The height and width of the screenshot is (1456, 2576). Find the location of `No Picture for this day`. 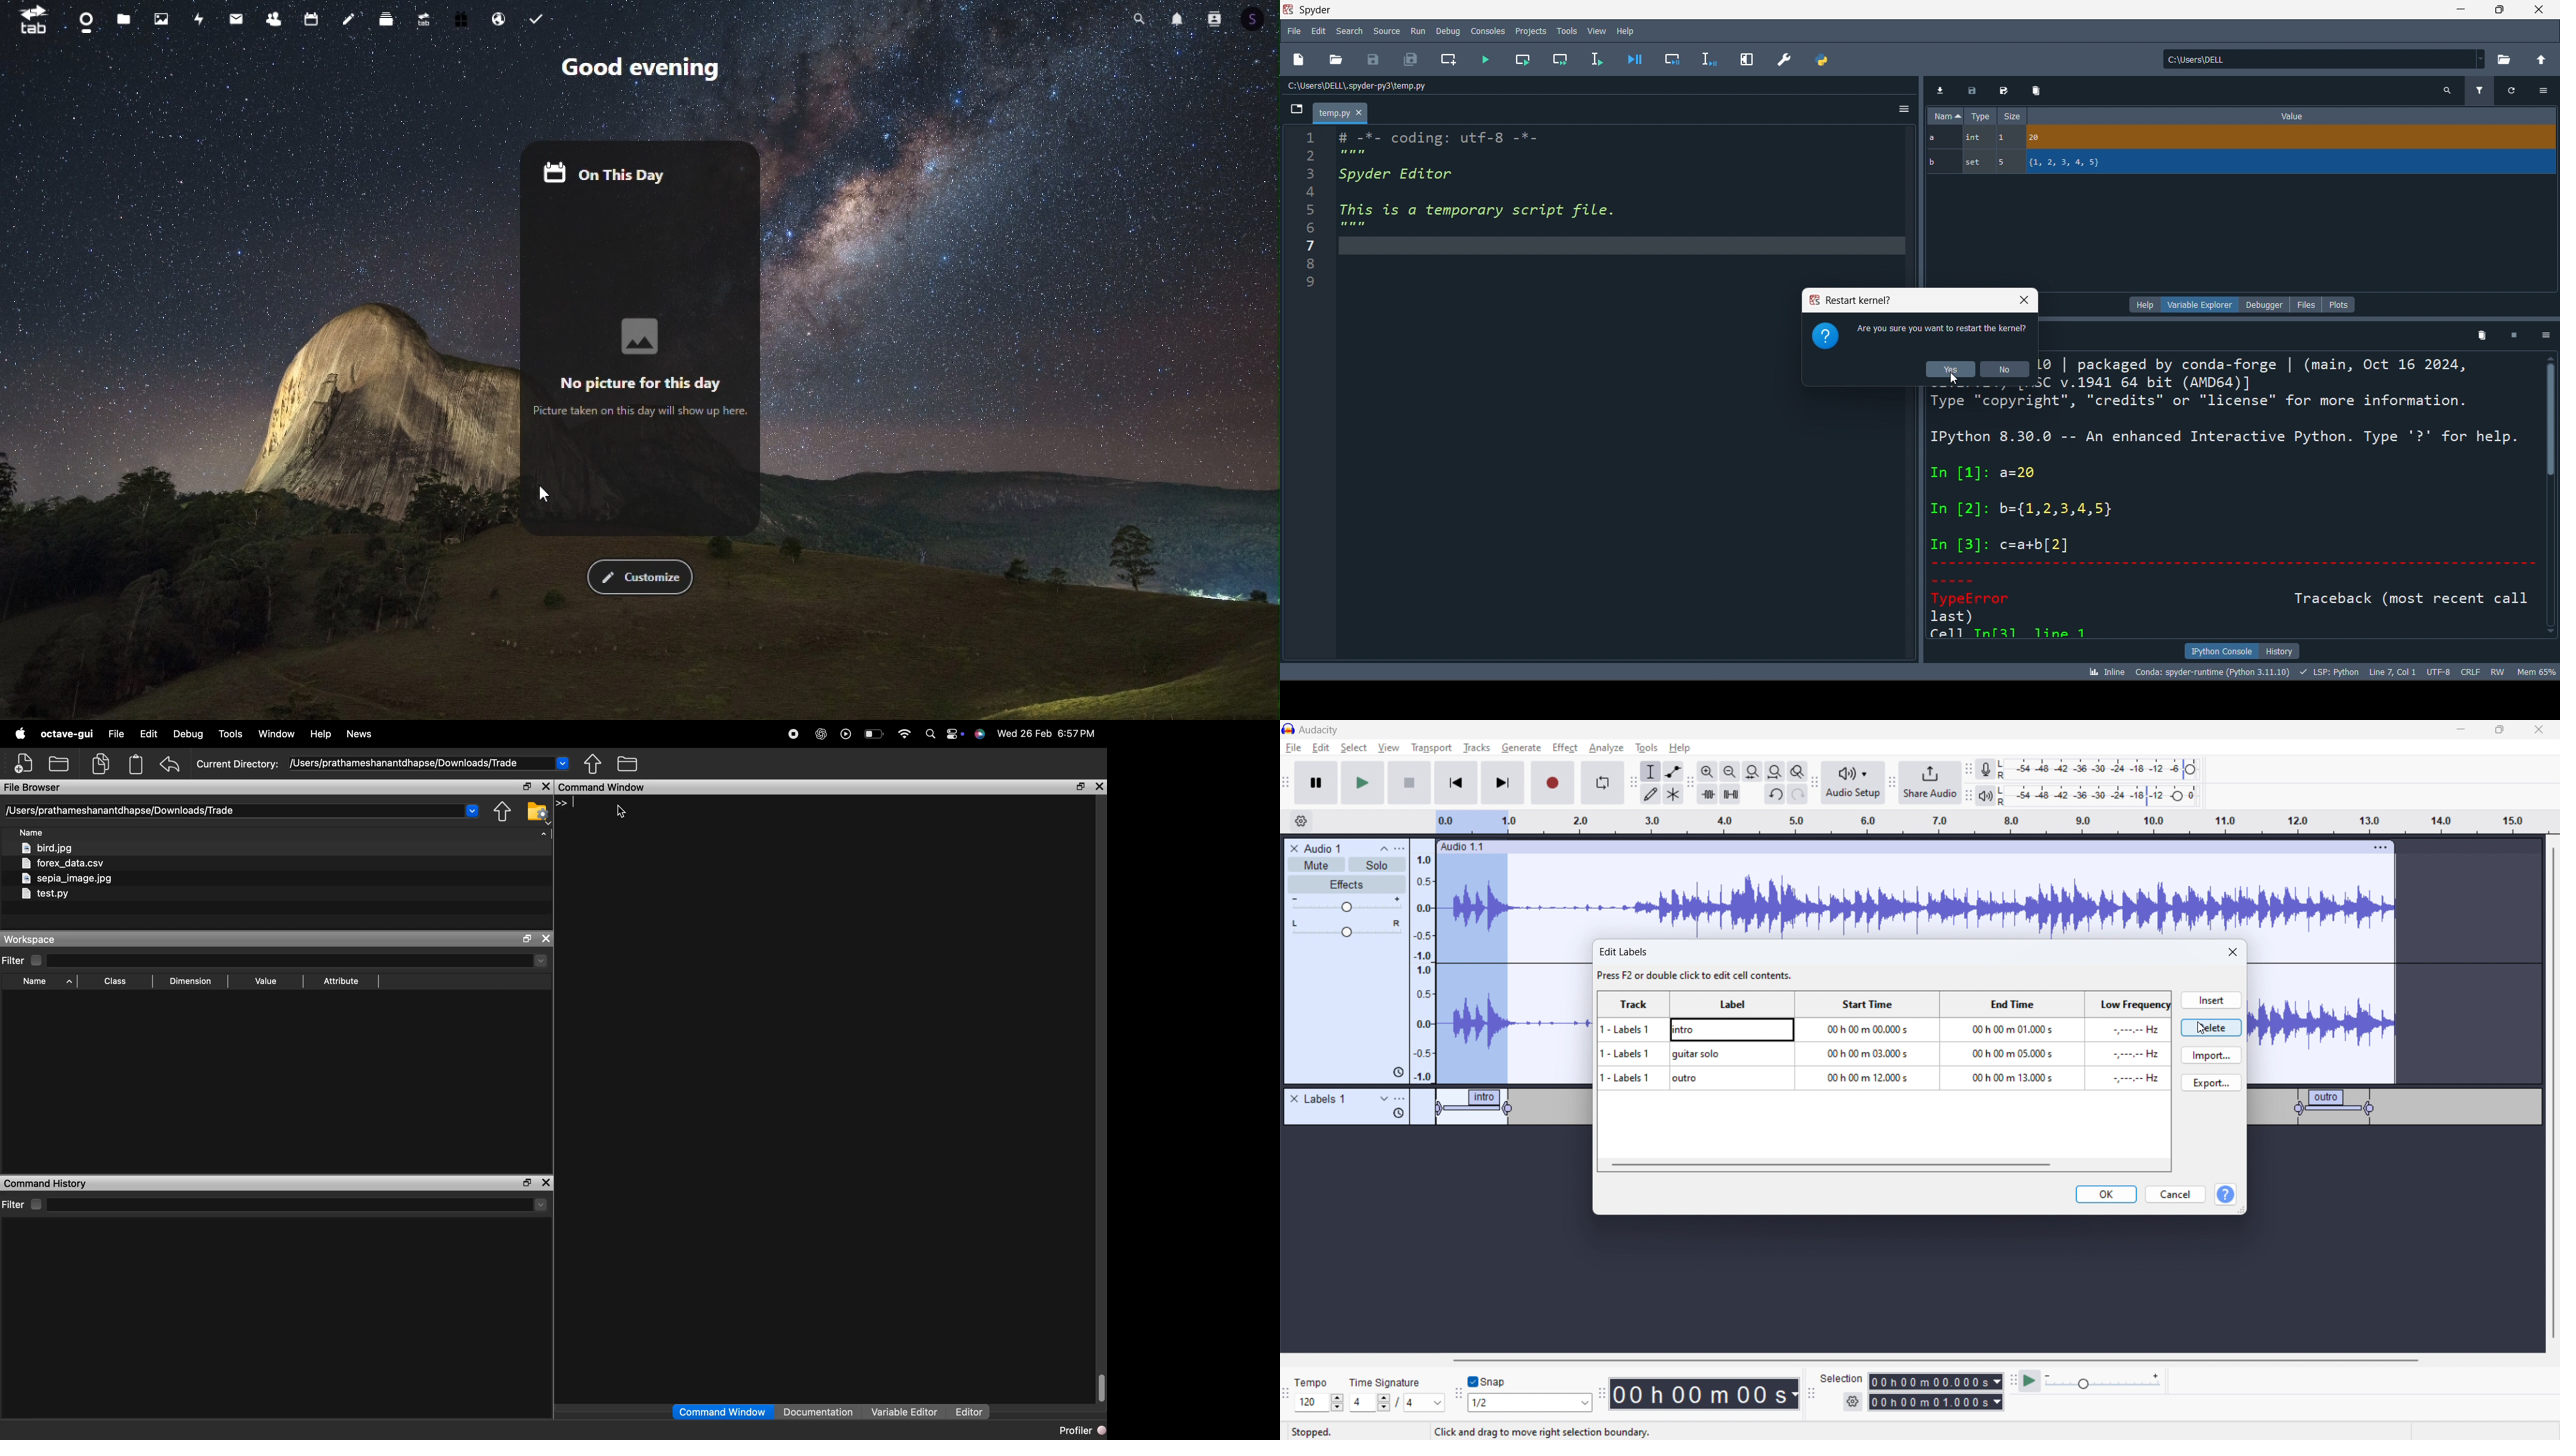

No Picture for this day is located at coordinates (640, 367).